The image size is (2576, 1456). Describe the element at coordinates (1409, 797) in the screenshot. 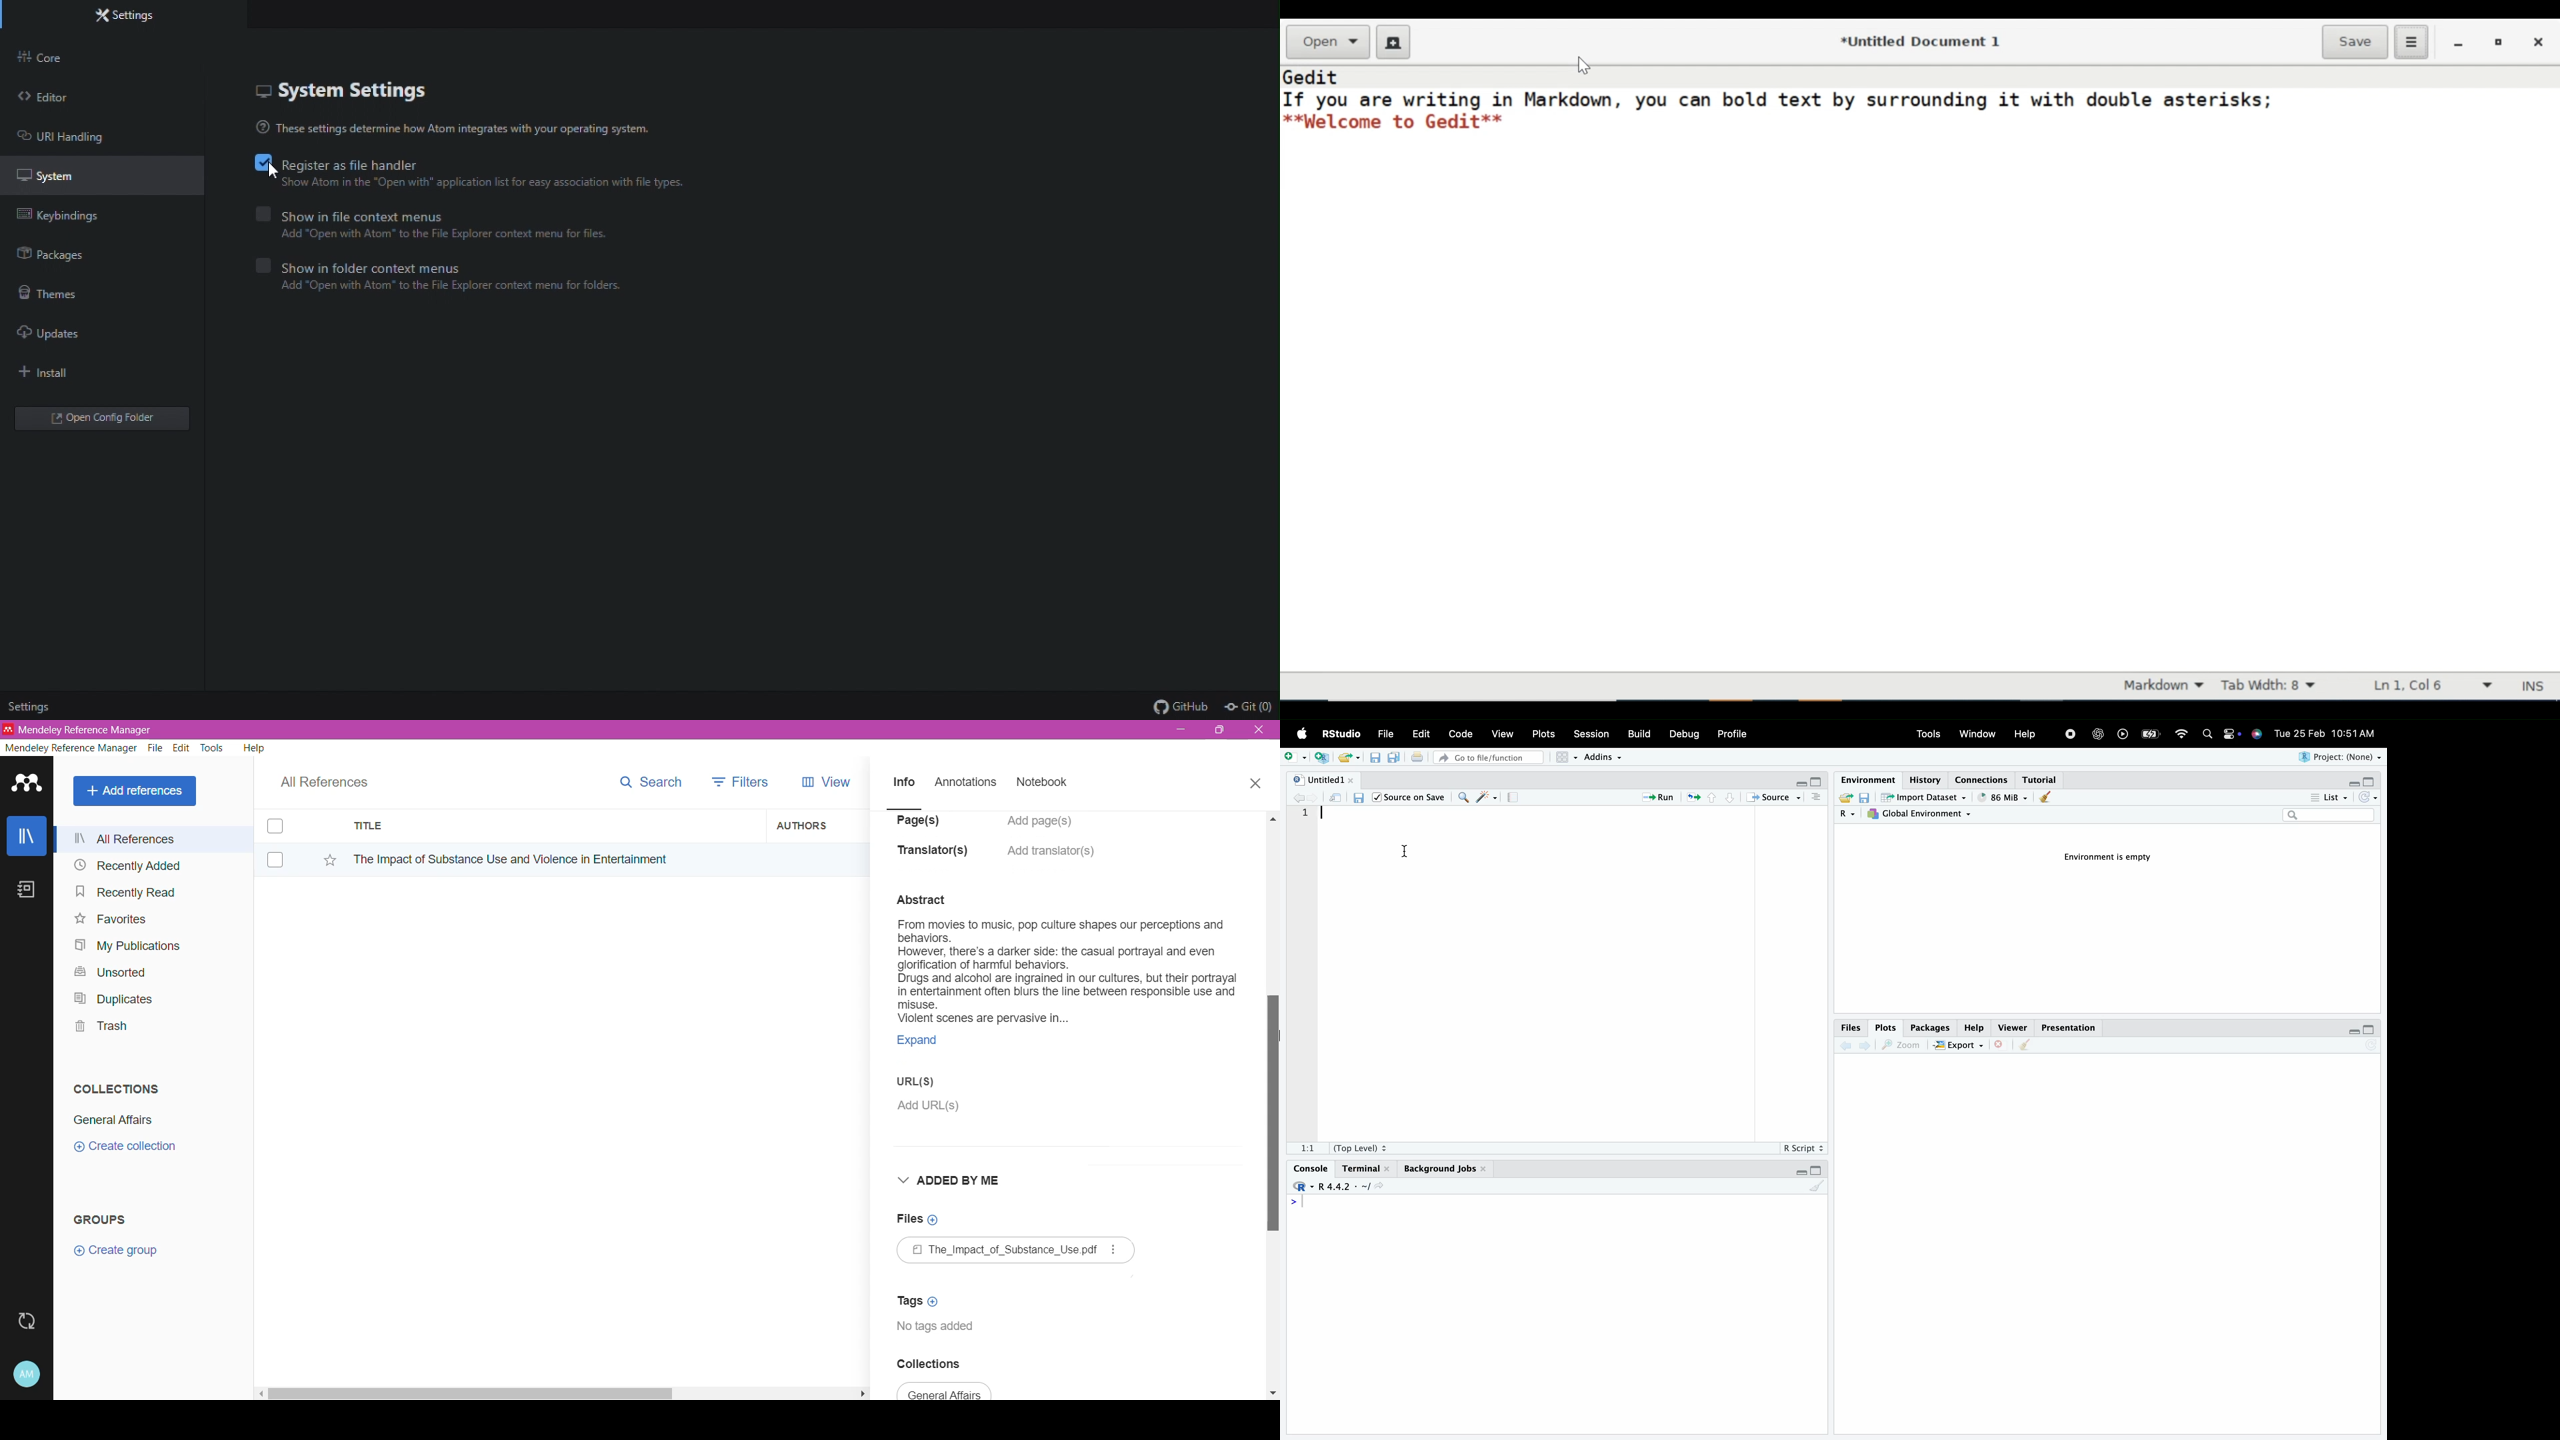

I see `/| Source on Save` at that location.